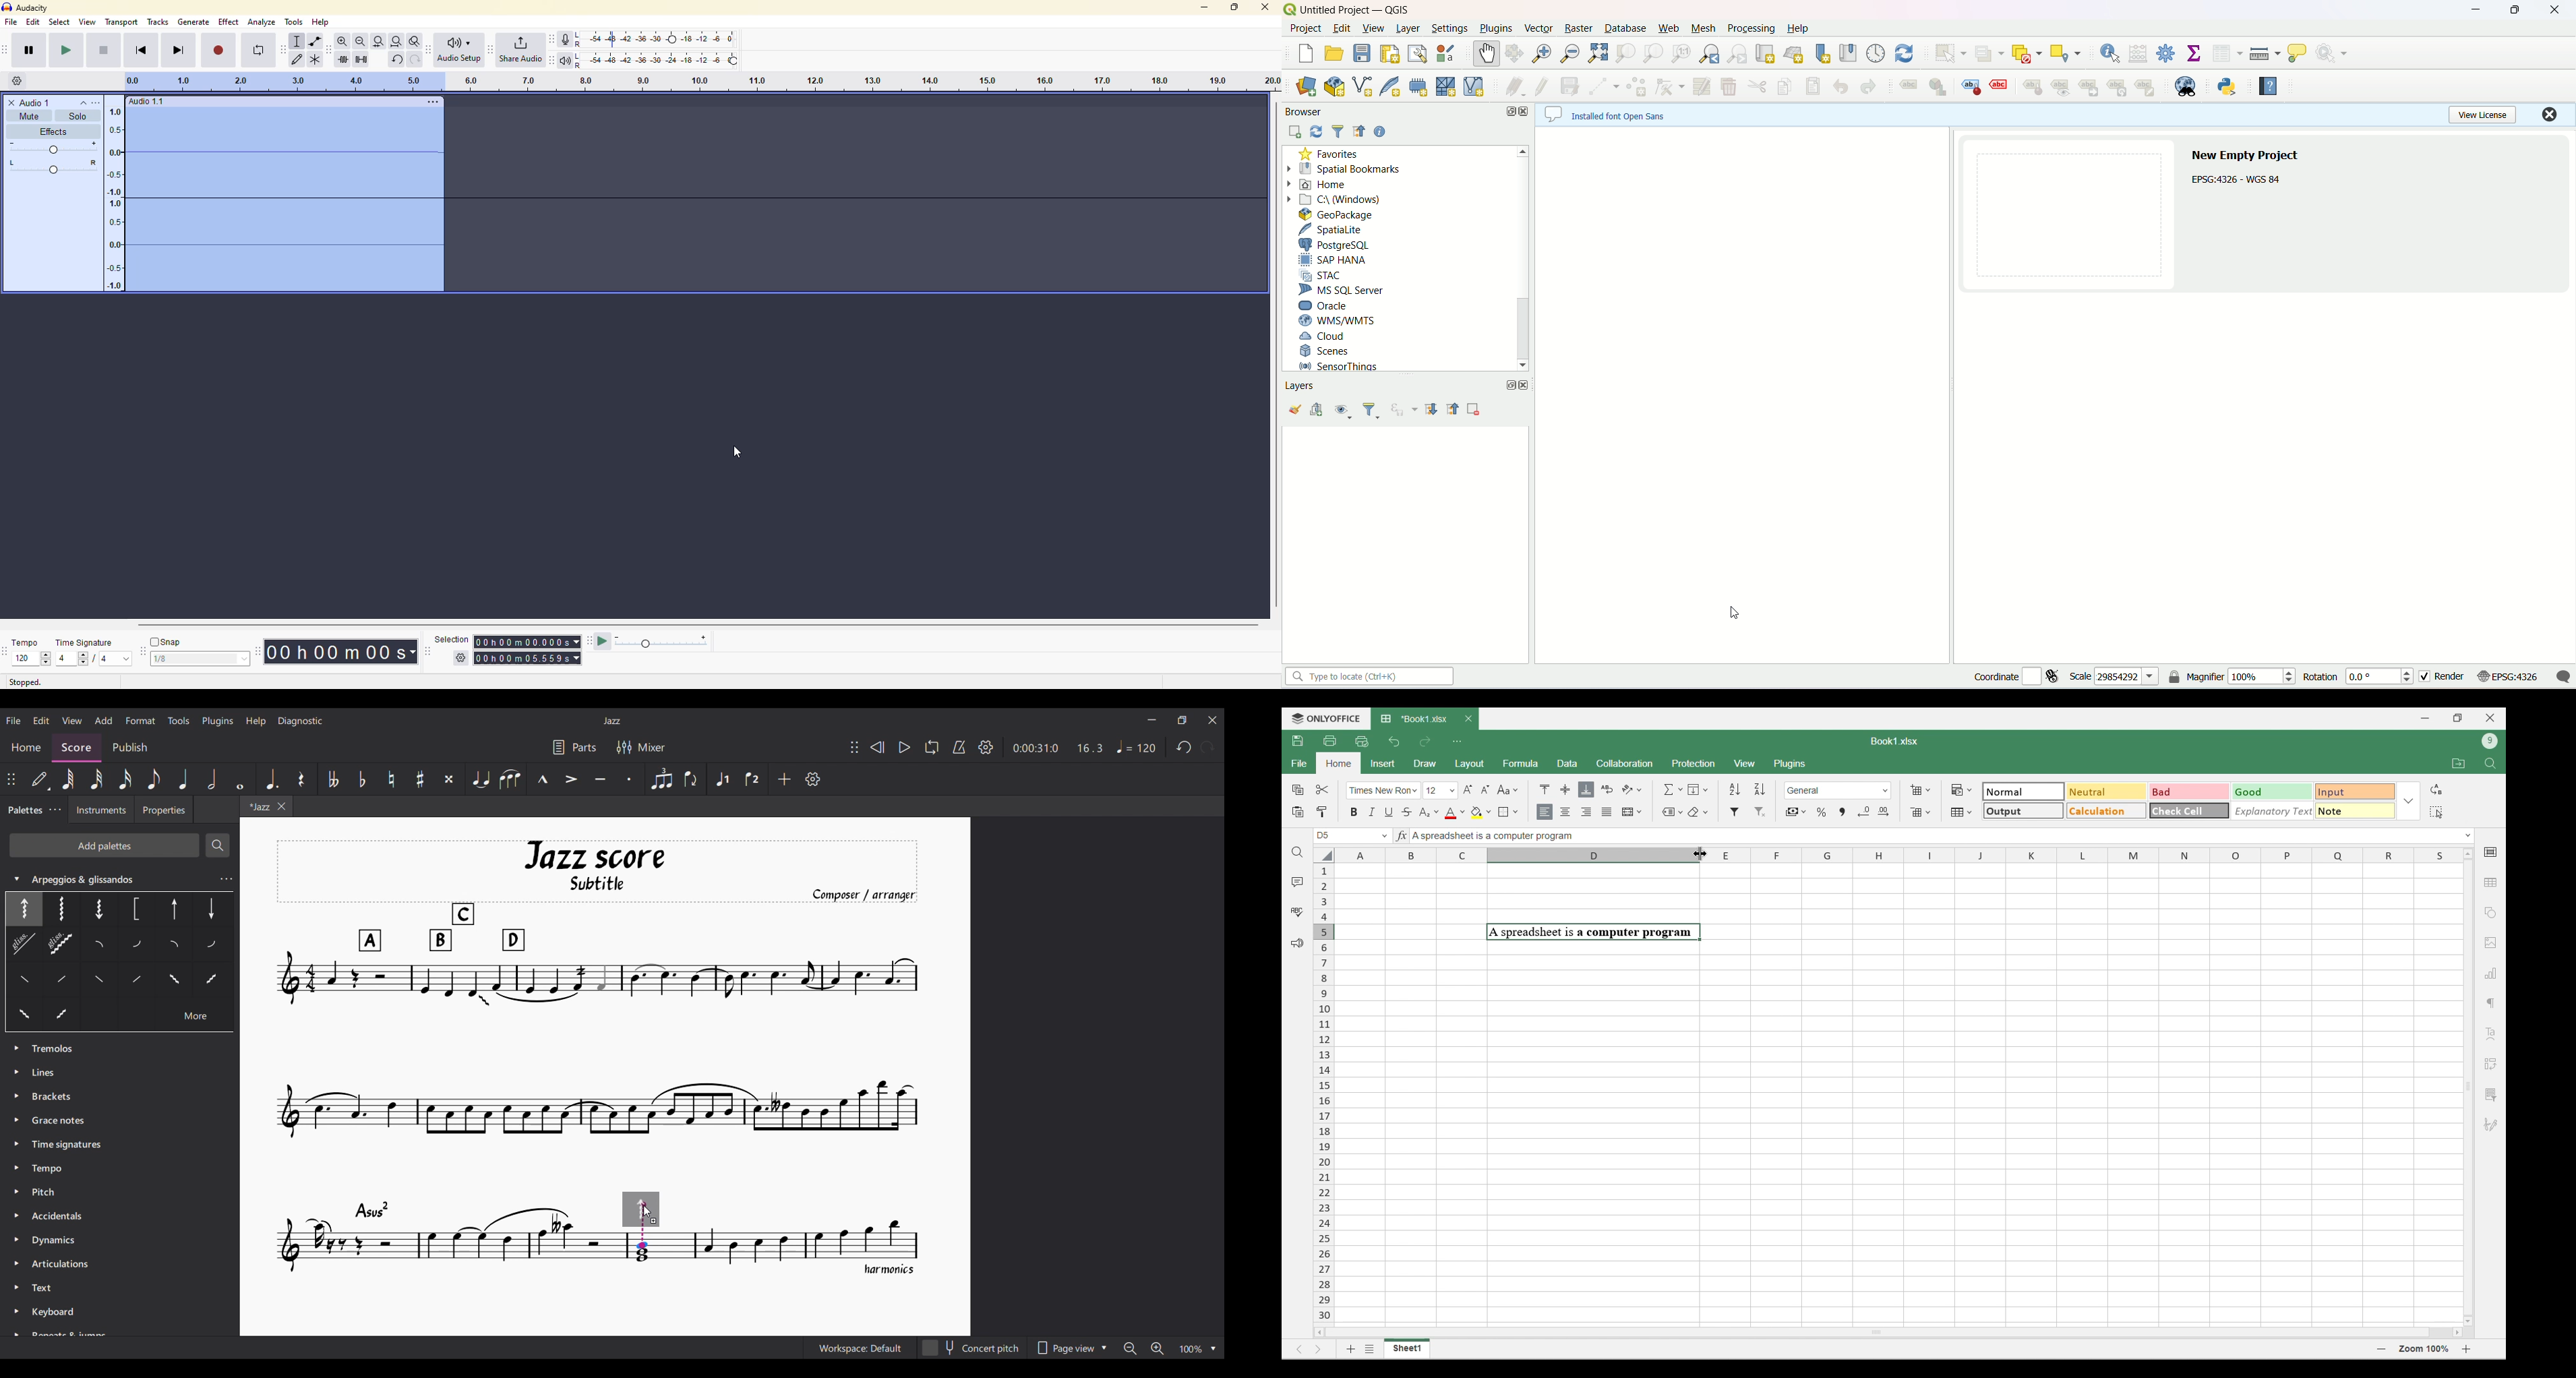 The width and height of the screenshot is (2576, 1400). I want to click on PostgreSQL, so click(1338, 244).